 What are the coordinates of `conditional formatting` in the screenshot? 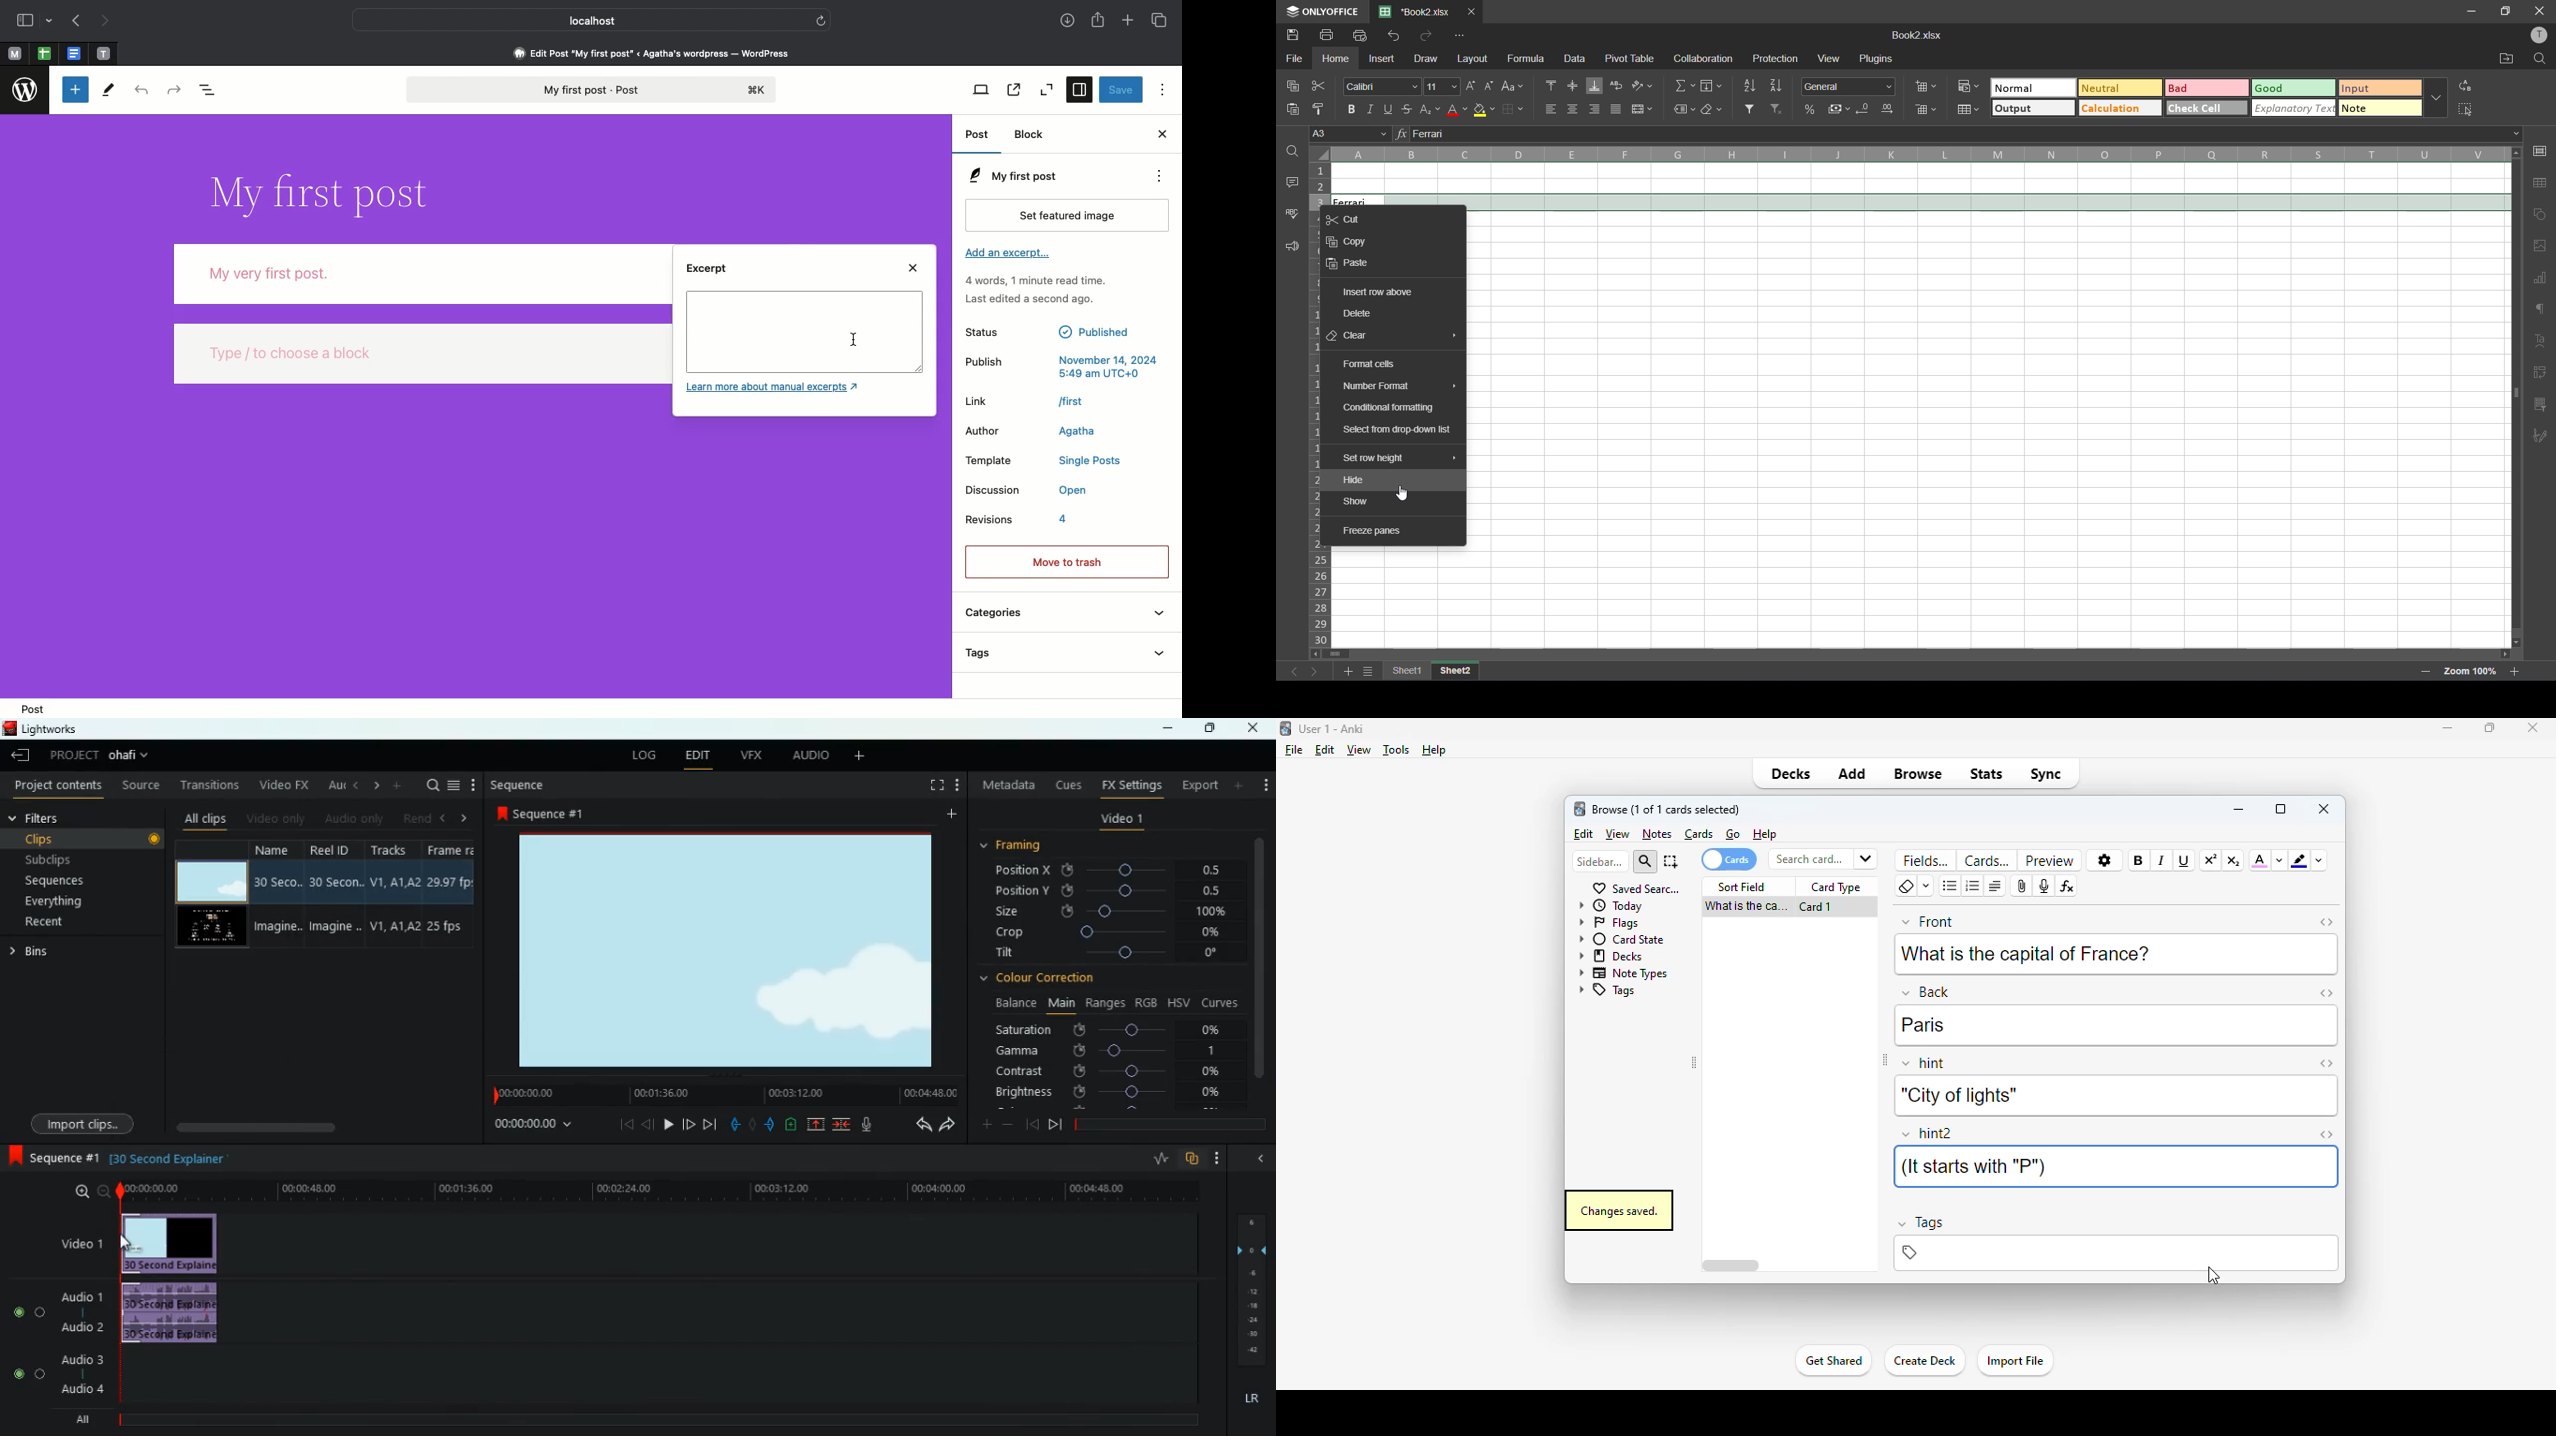 It's located at (1391, 408).